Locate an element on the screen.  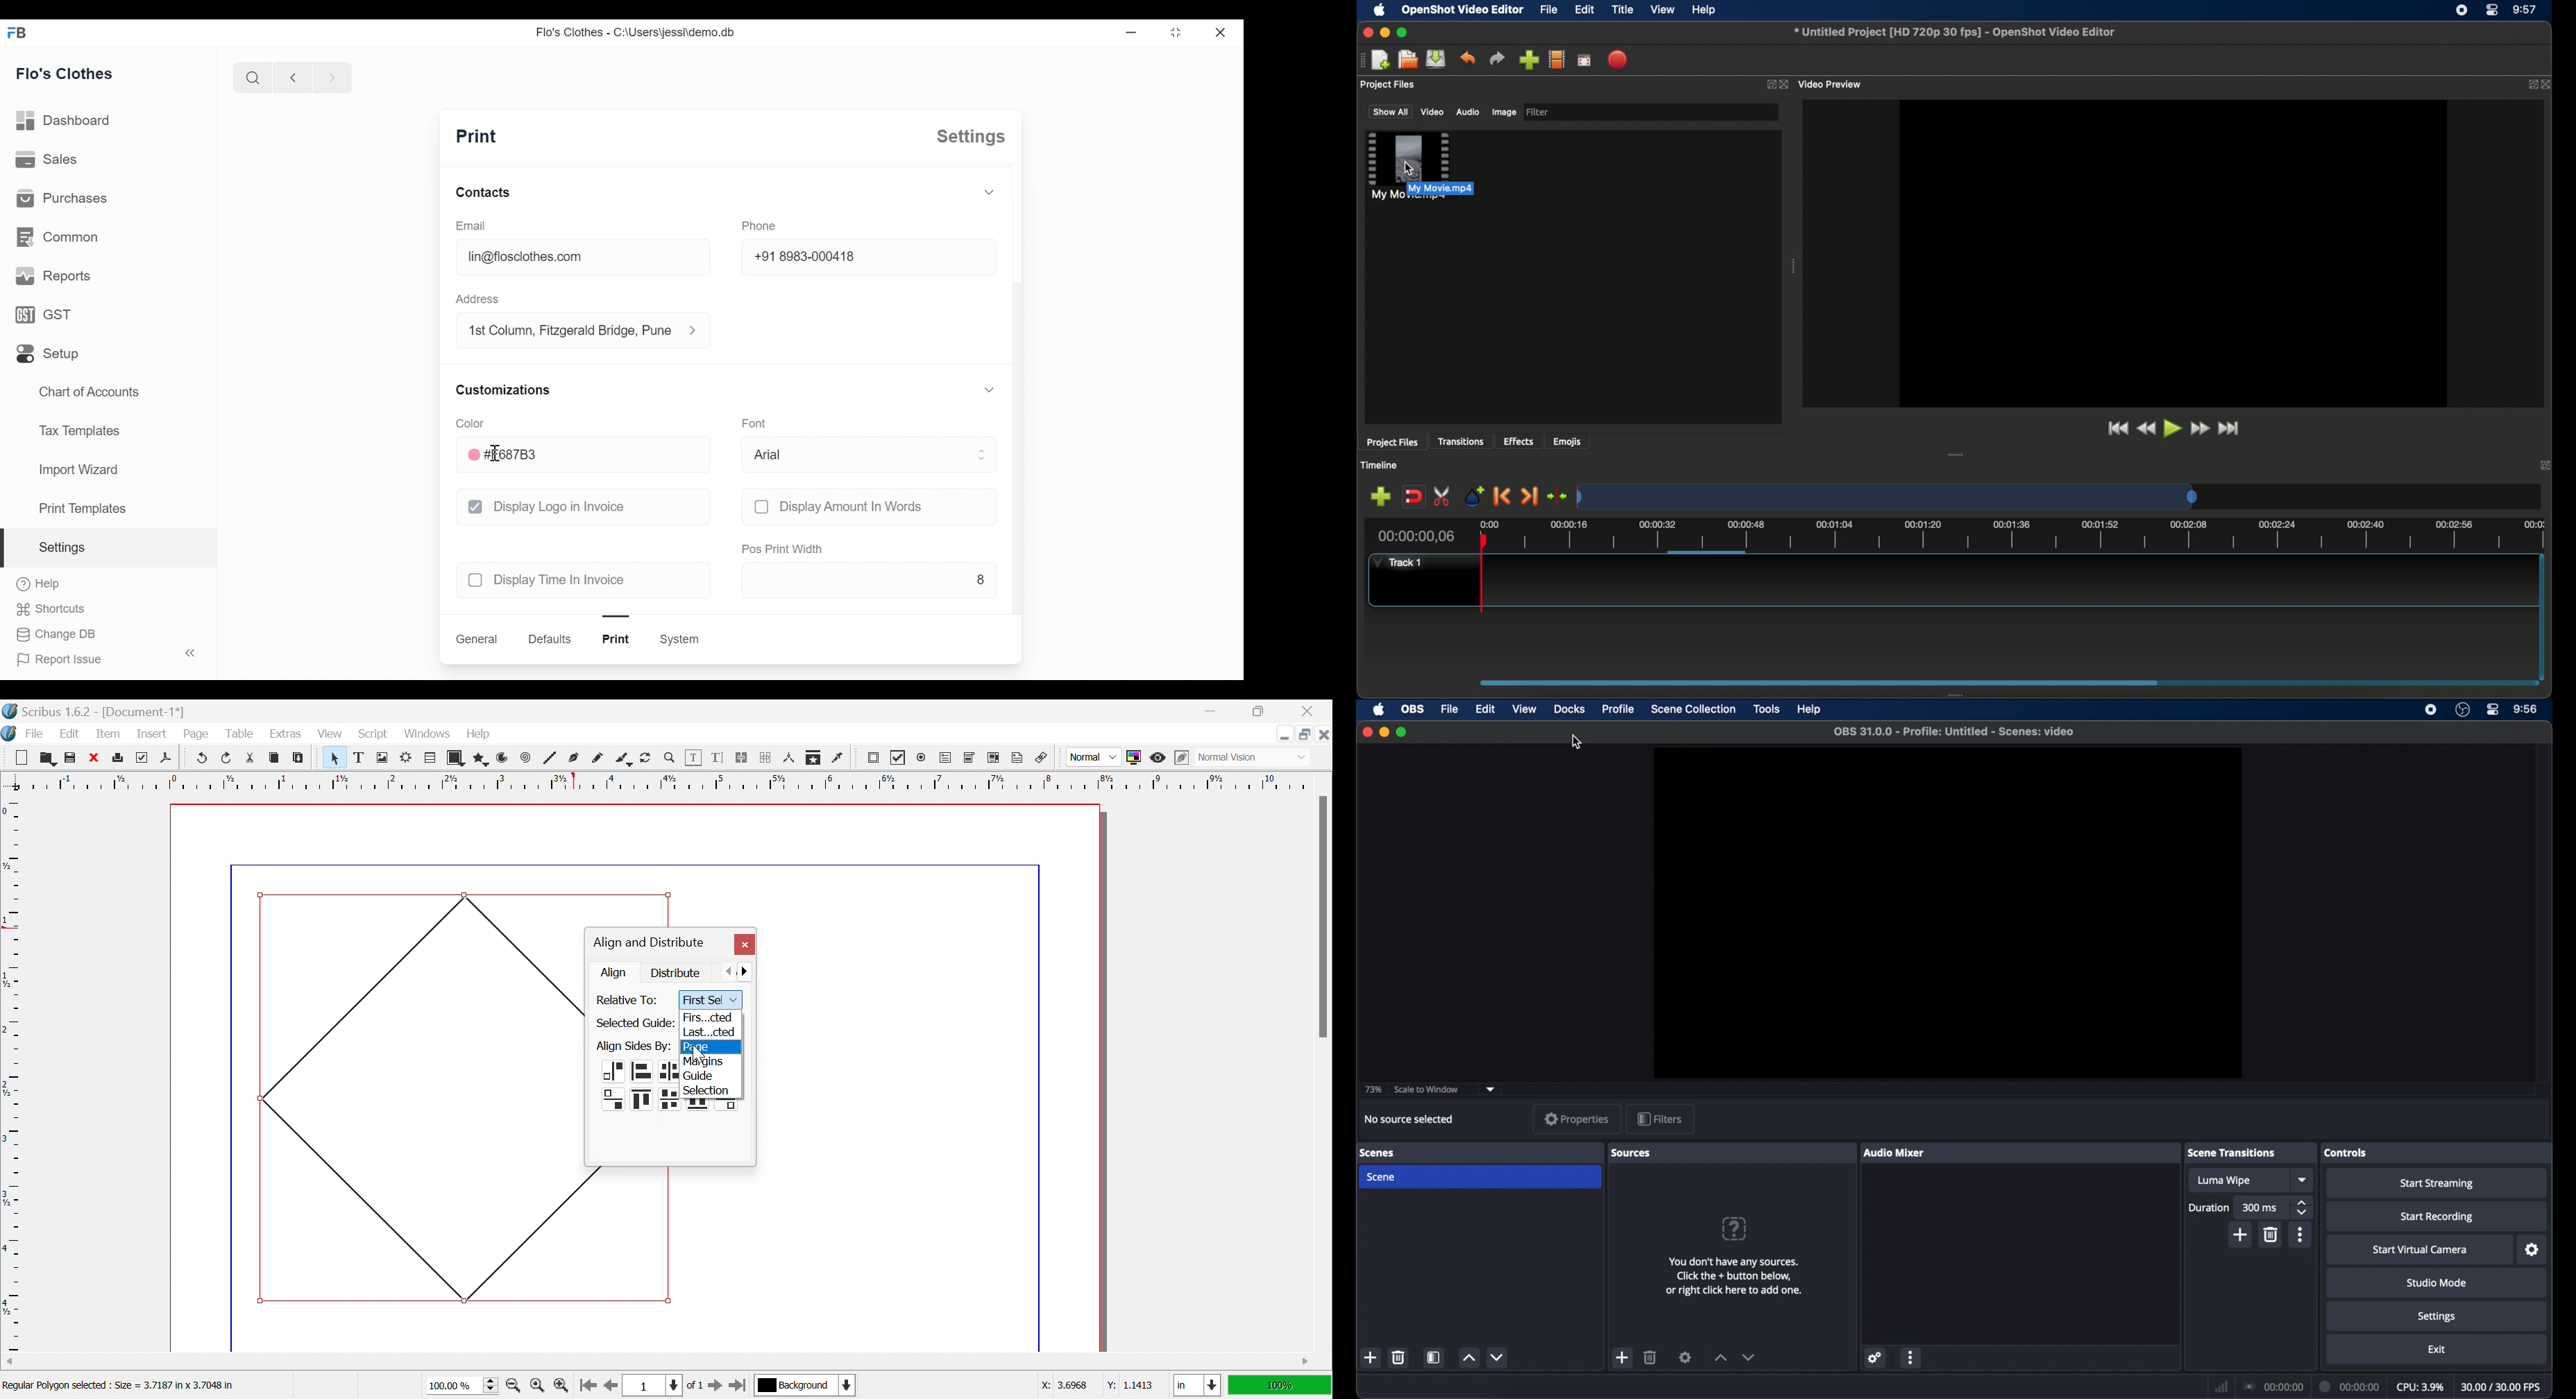
add sources information is located at coordinates (1734, 1276).